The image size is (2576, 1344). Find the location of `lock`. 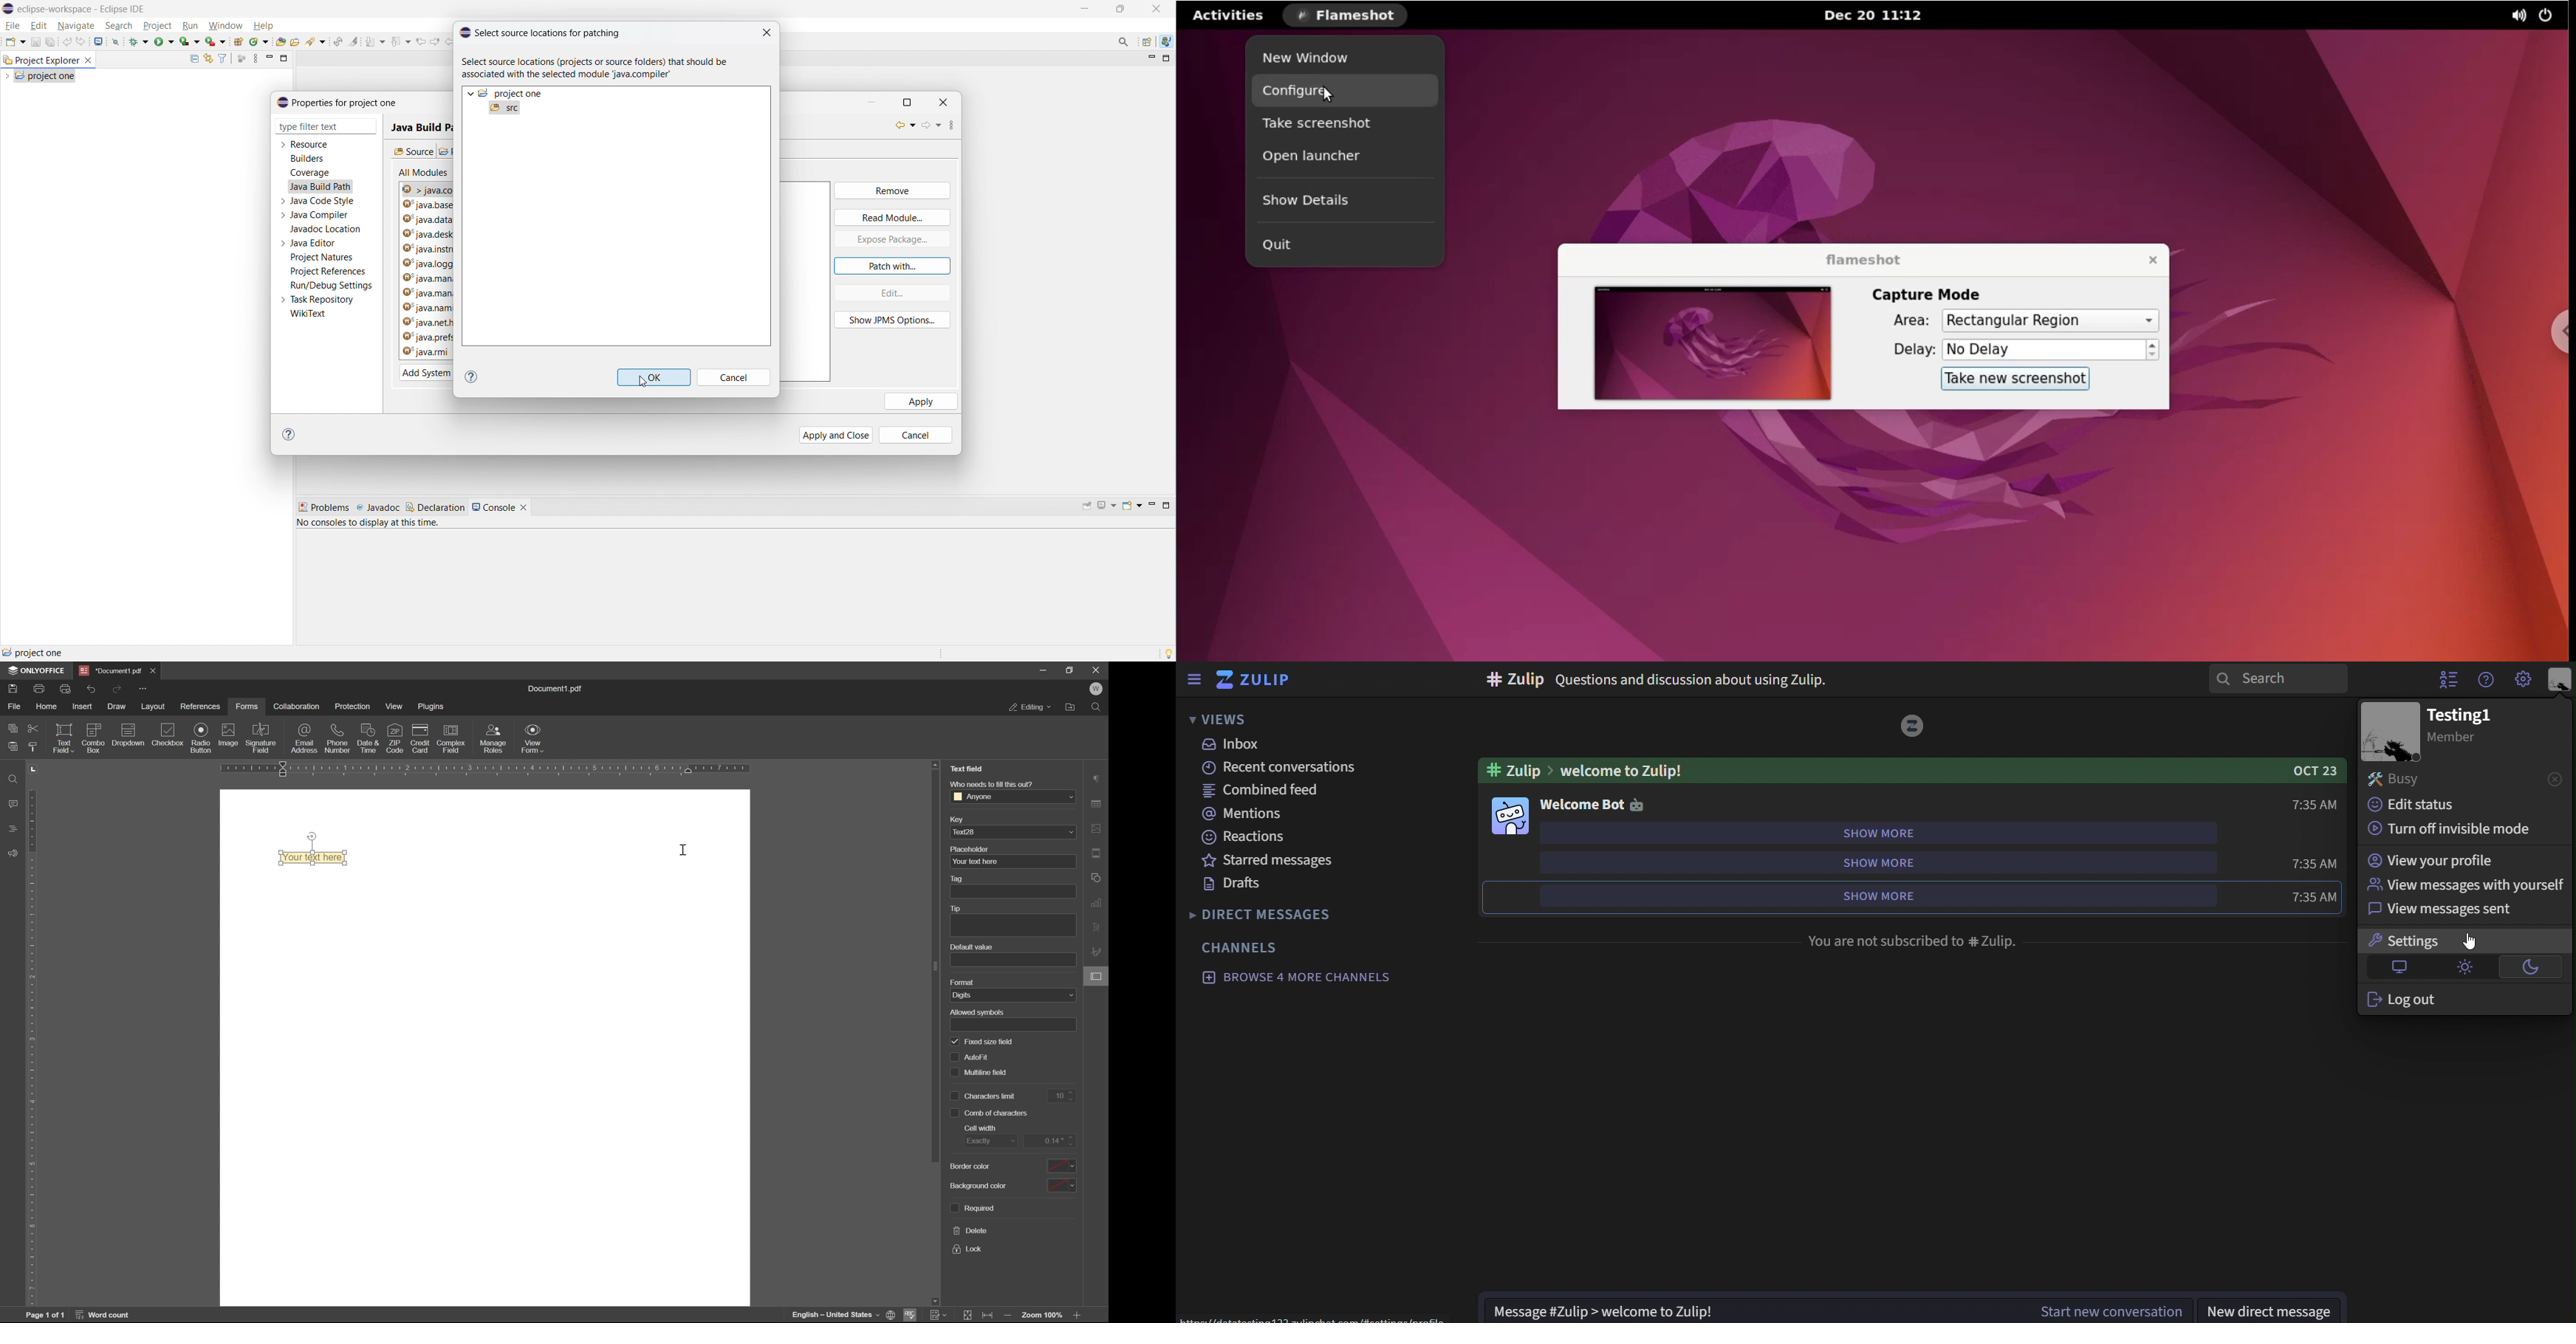

lock is located at coordinates (968, 1249).